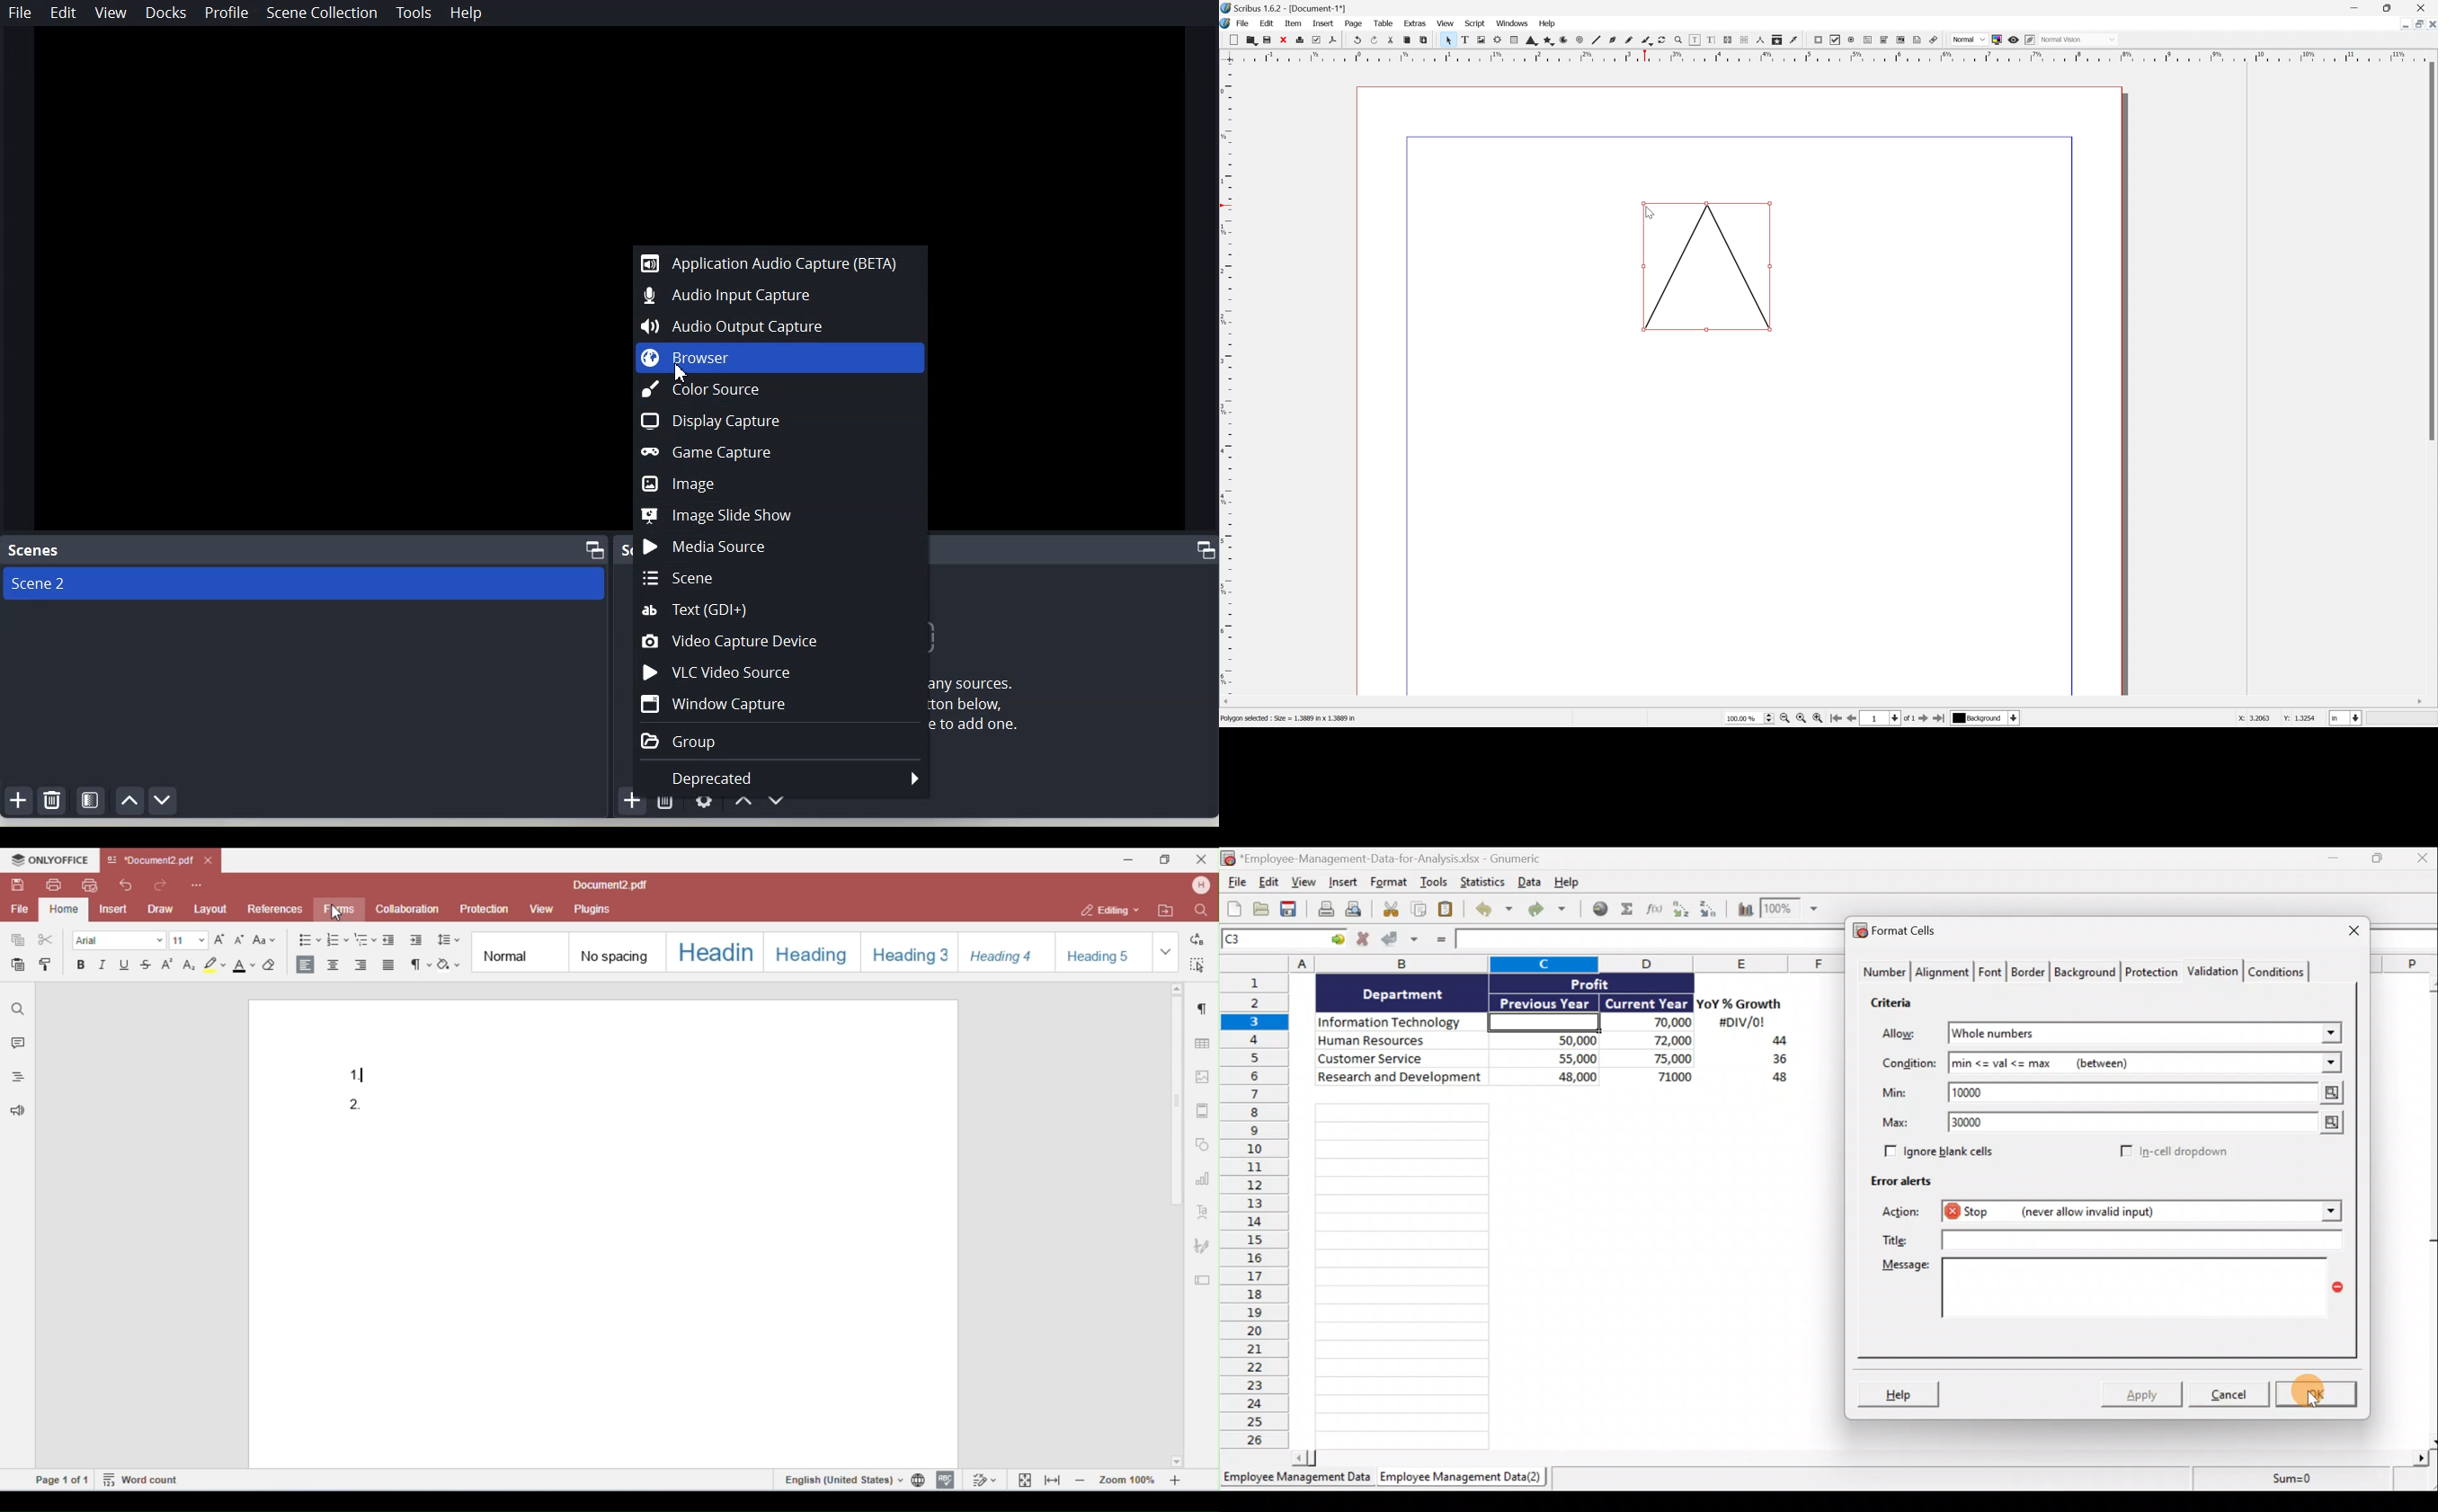  I want to click on Image, so click(780, 483).